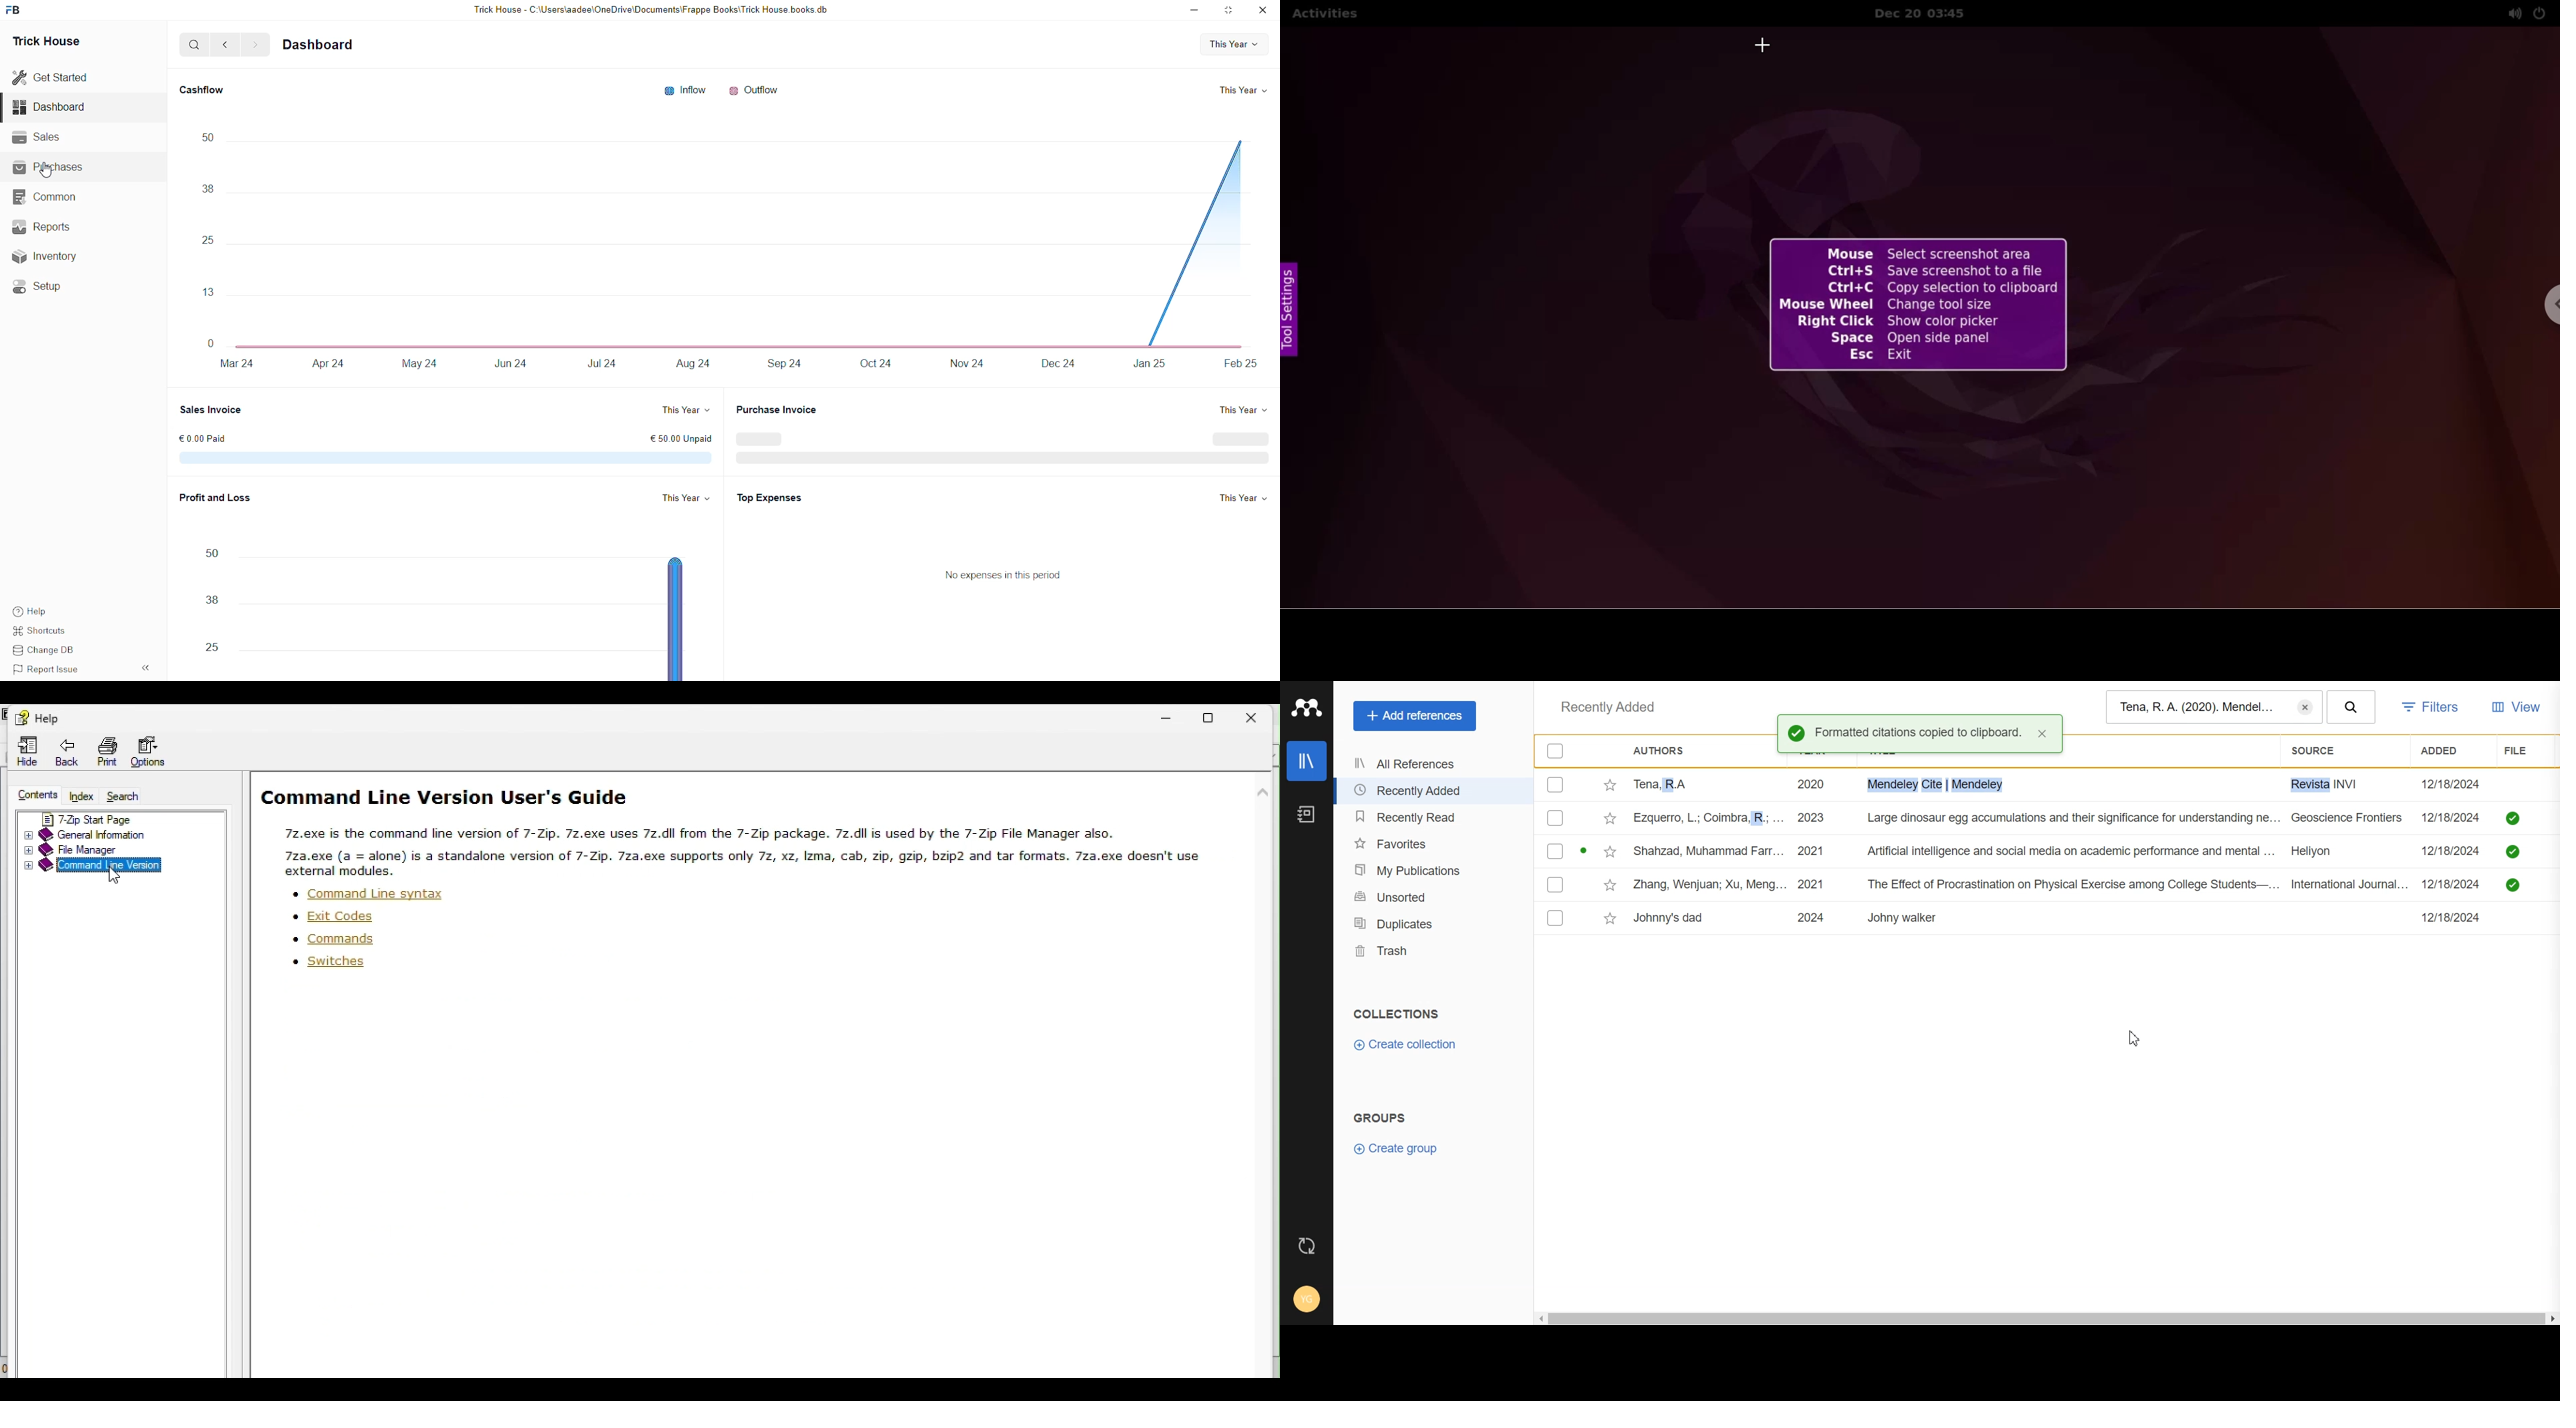  What do you see at coordinates (53, 76) in the screenshot?
I see `Get Started` at bounding box center [53, 76].